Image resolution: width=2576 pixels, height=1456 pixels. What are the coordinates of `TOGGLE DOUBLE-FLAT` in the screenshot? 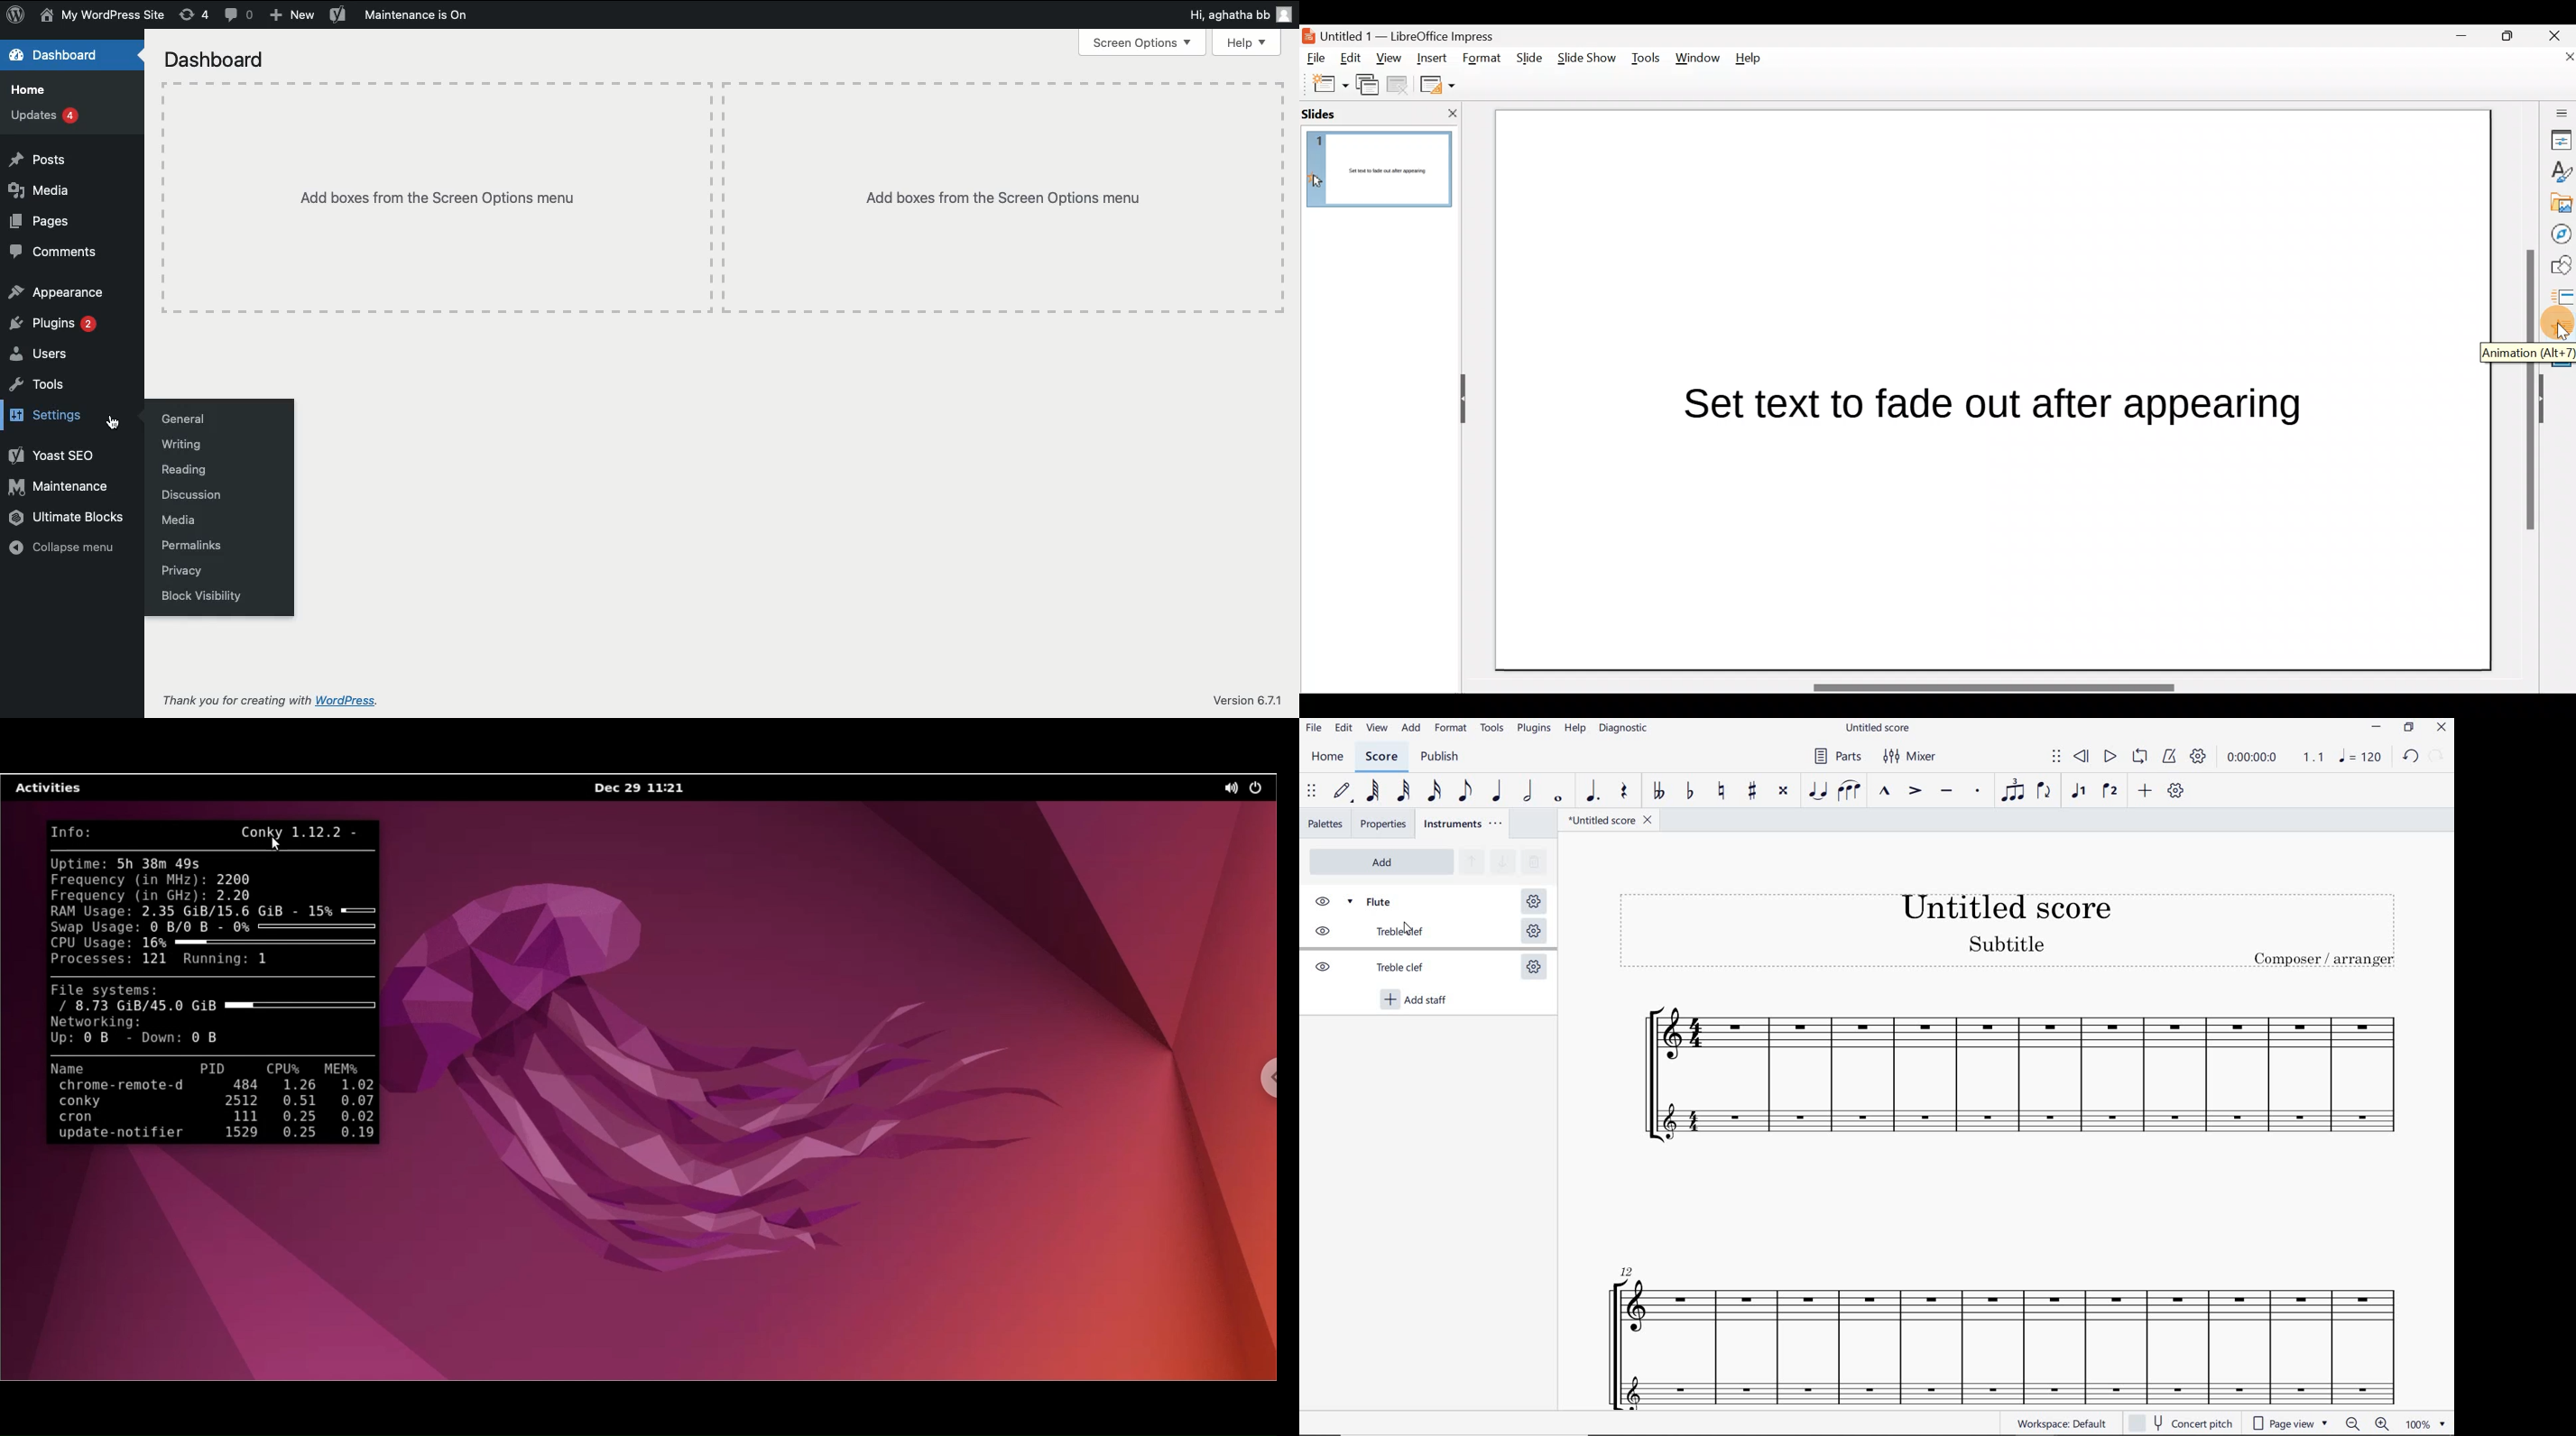 It's located at (1658, 792).